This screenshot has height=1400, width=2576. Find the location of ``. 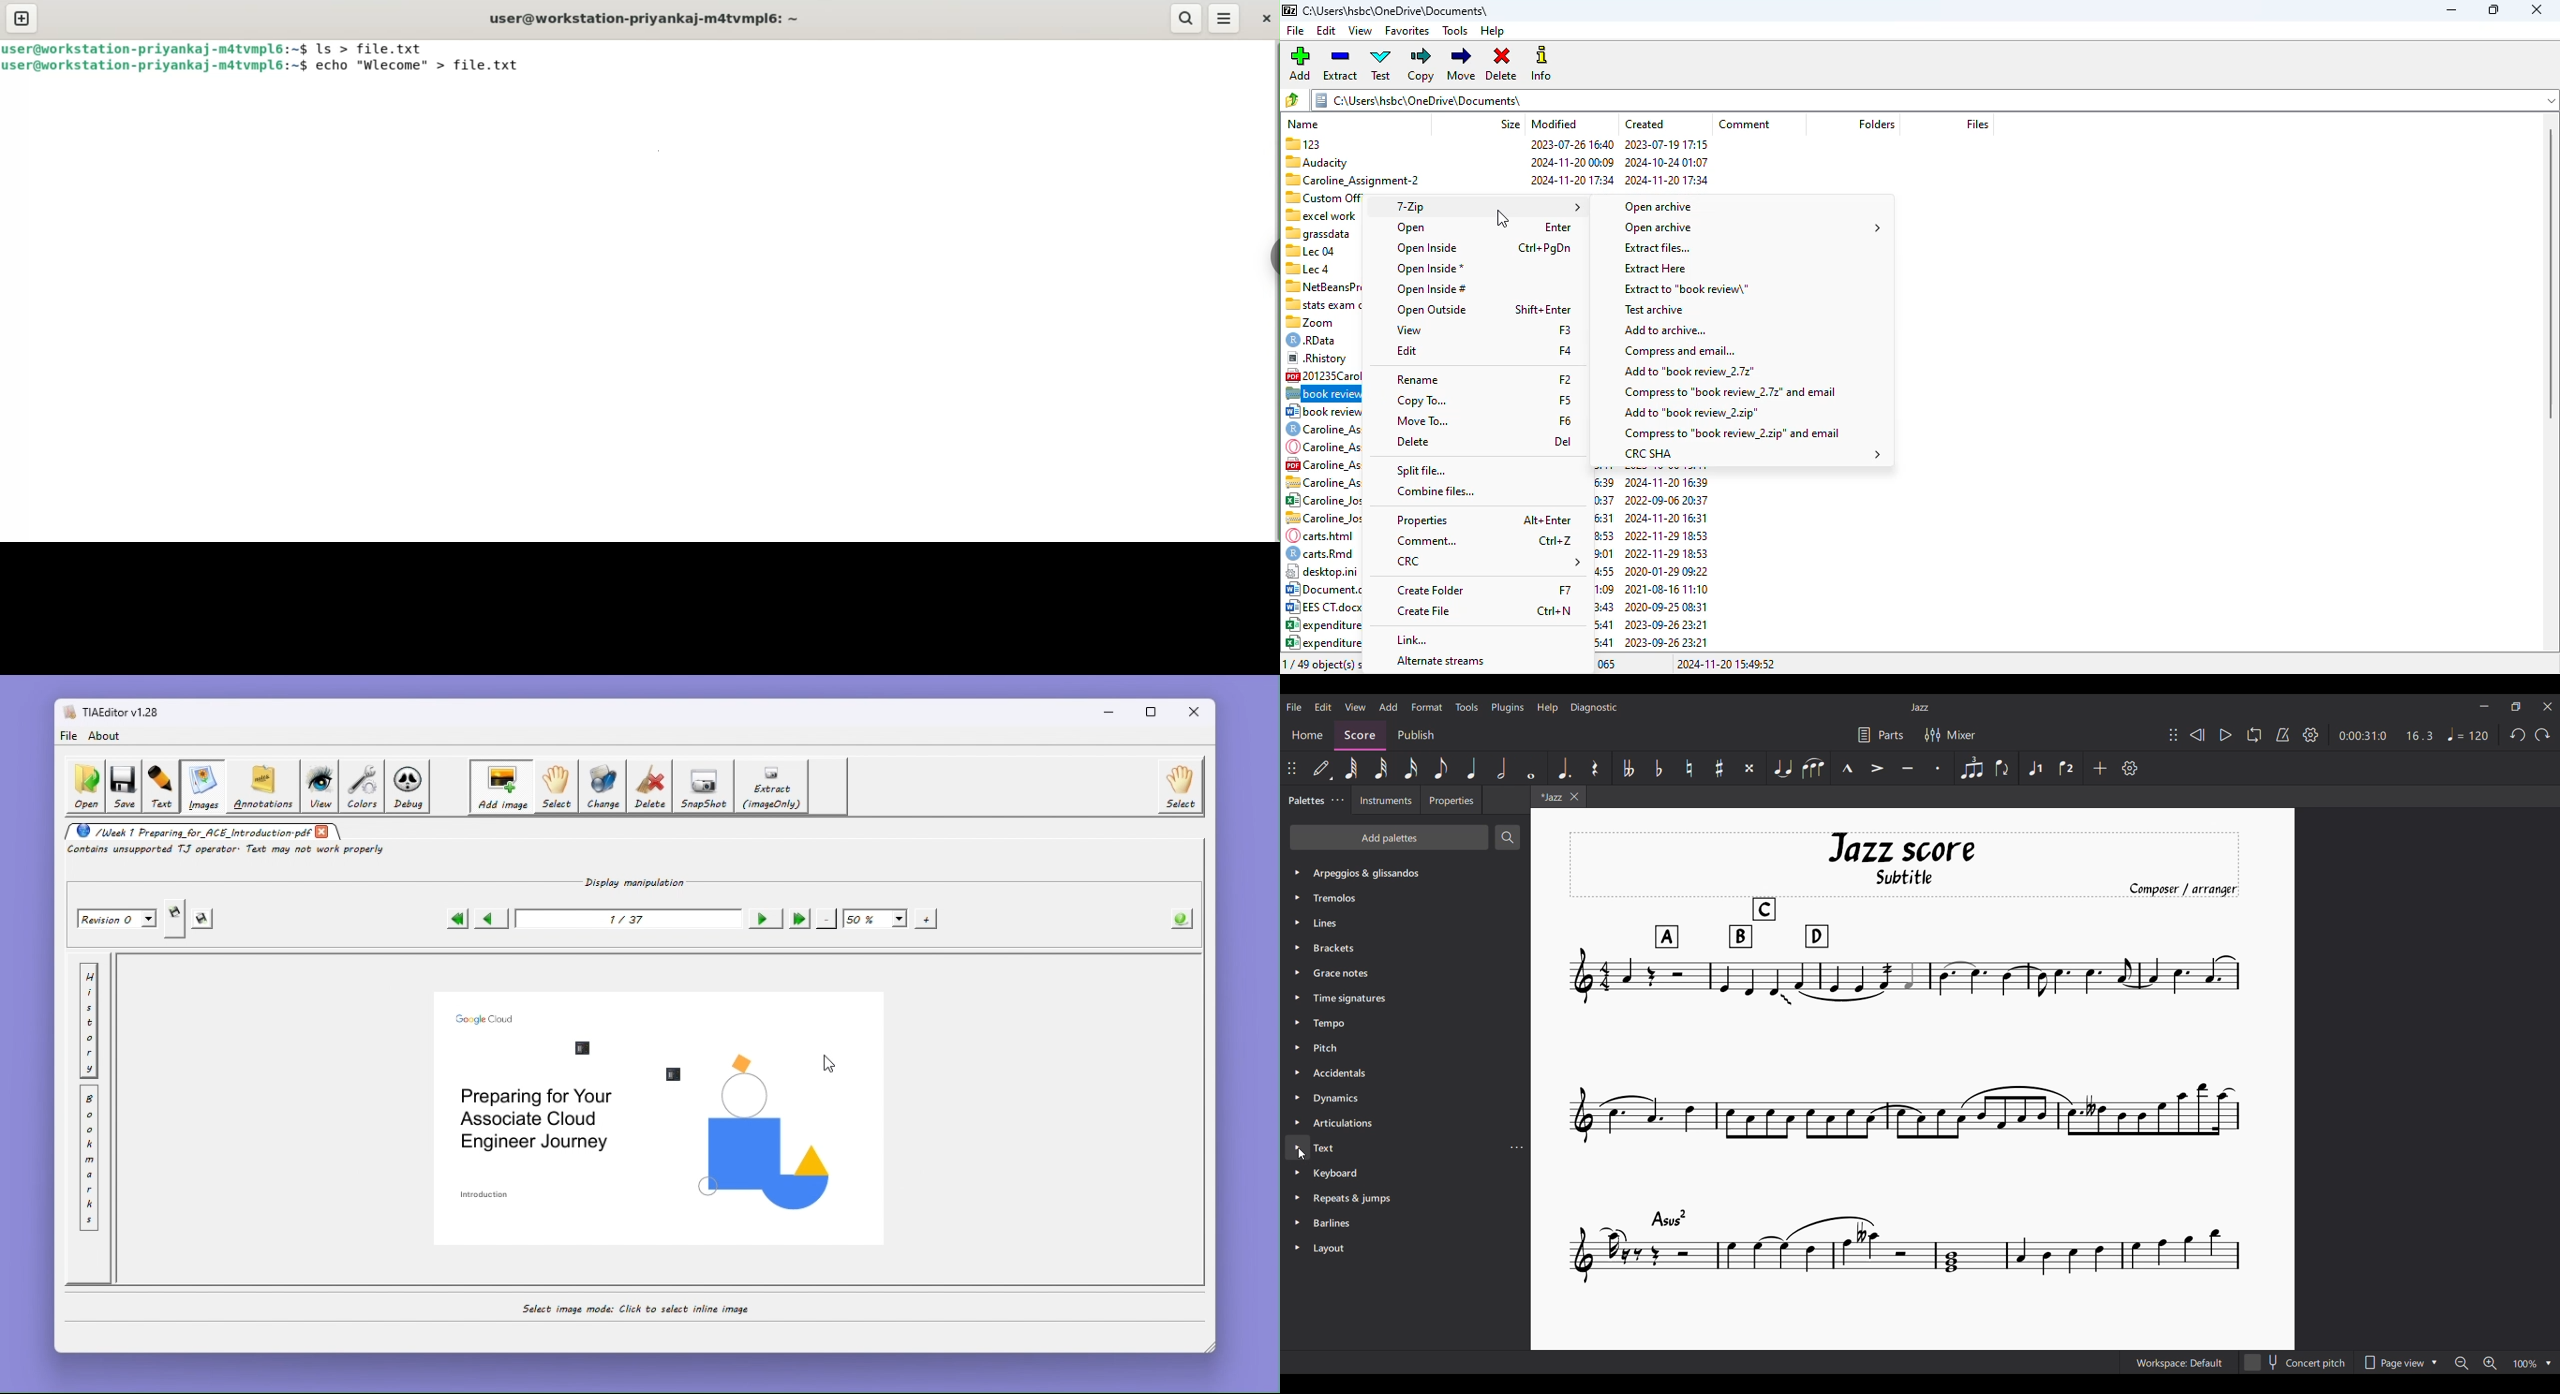

 is located at coordinates (2537, 10).